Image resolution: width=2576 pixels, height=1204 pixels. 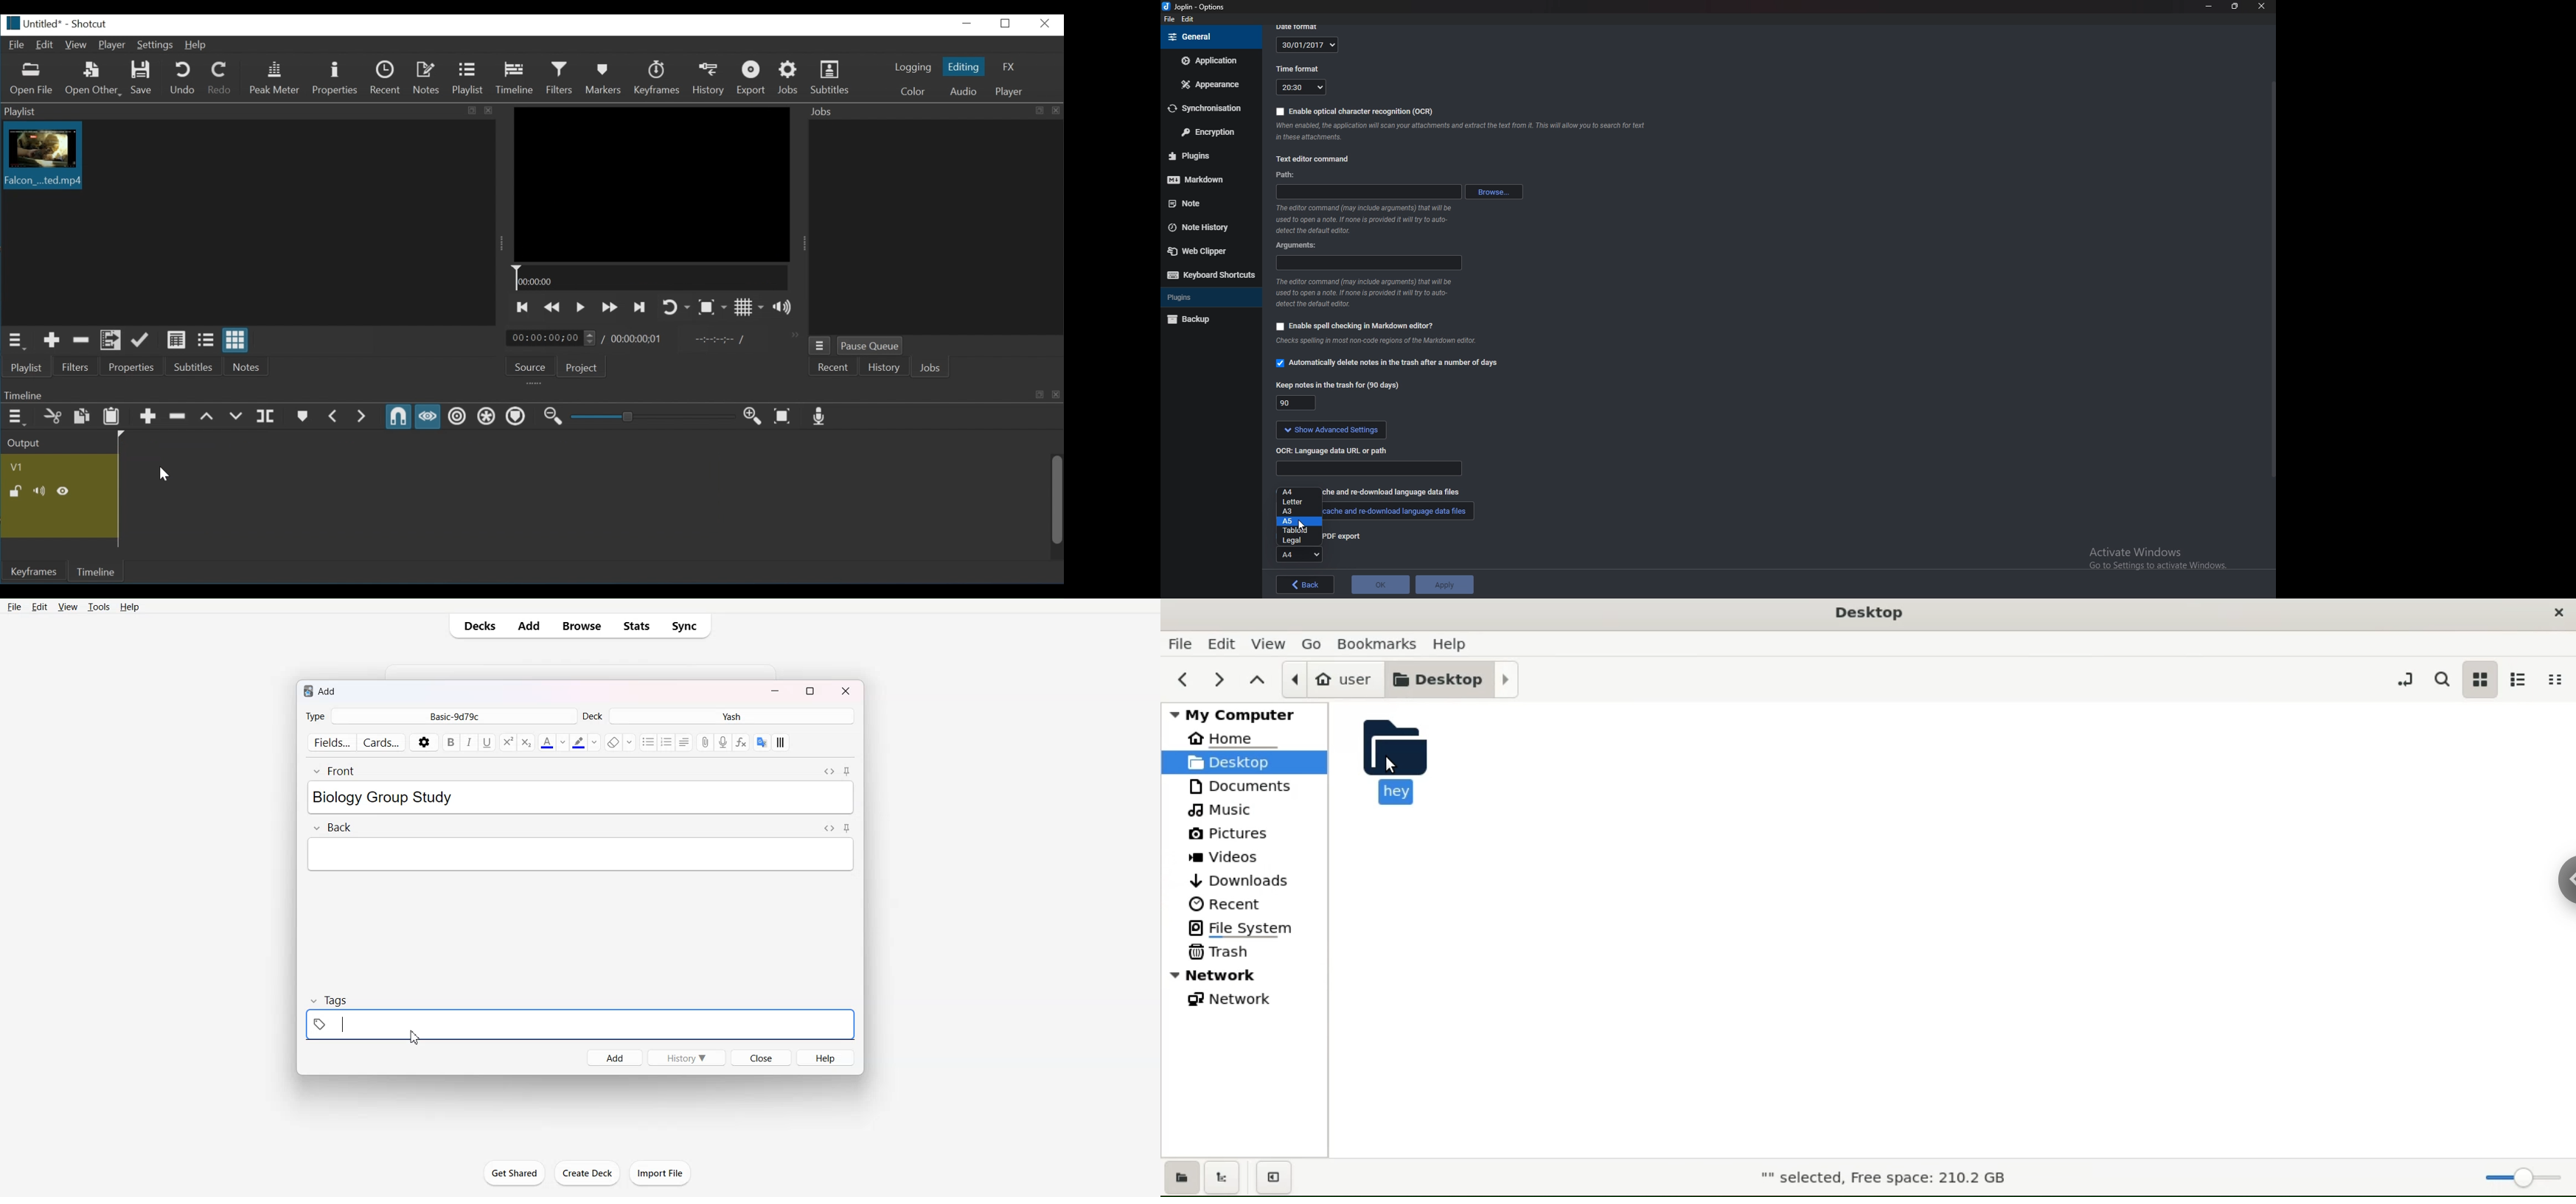 I want to click on Appearance, so click(x=1208, y=85).